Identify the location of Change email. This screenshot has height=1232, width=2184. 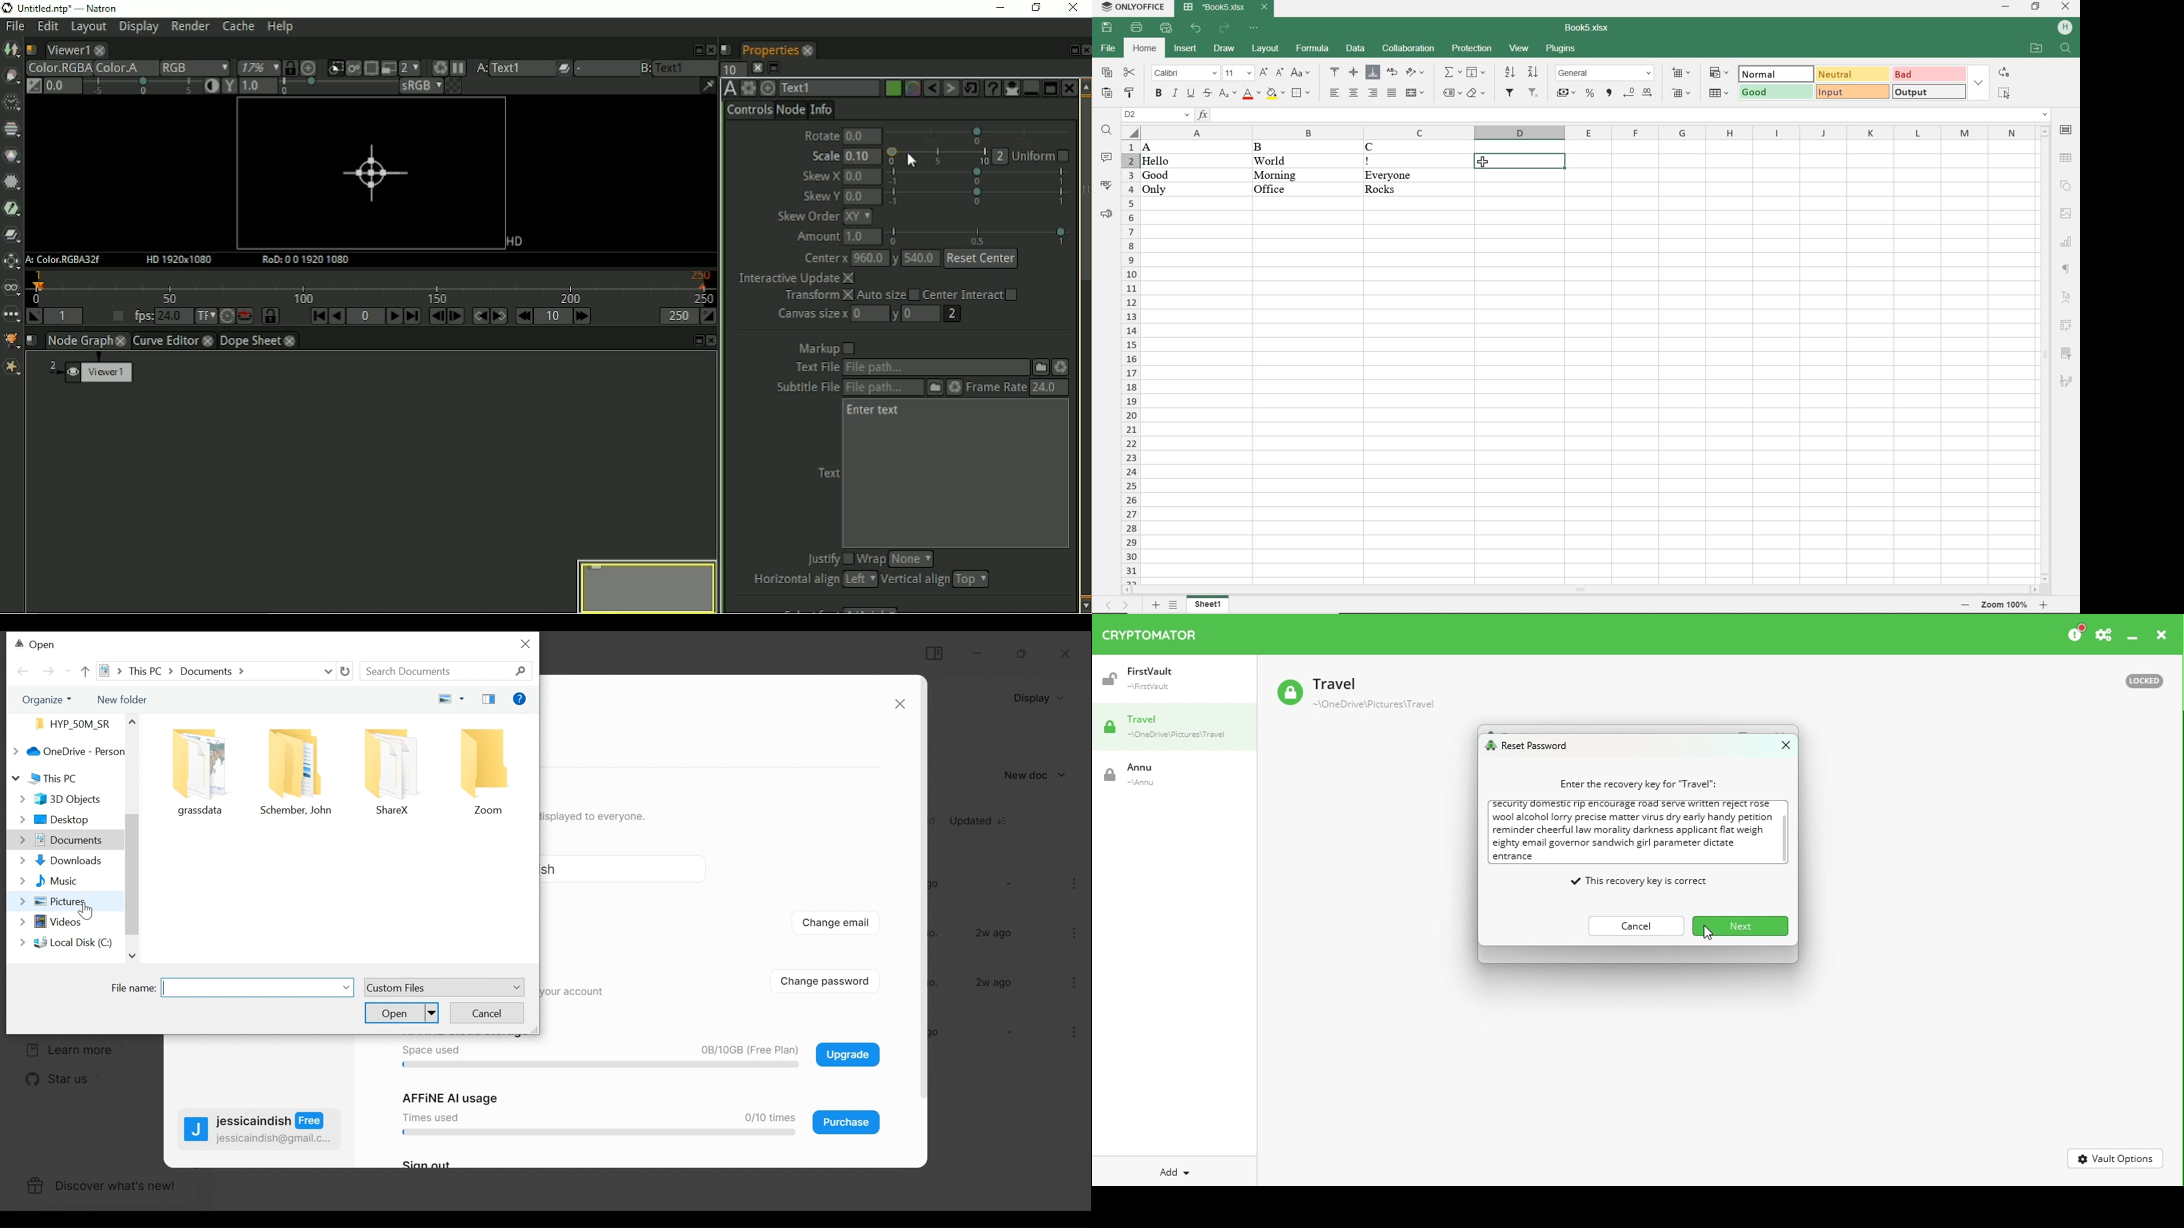
(836, 924).